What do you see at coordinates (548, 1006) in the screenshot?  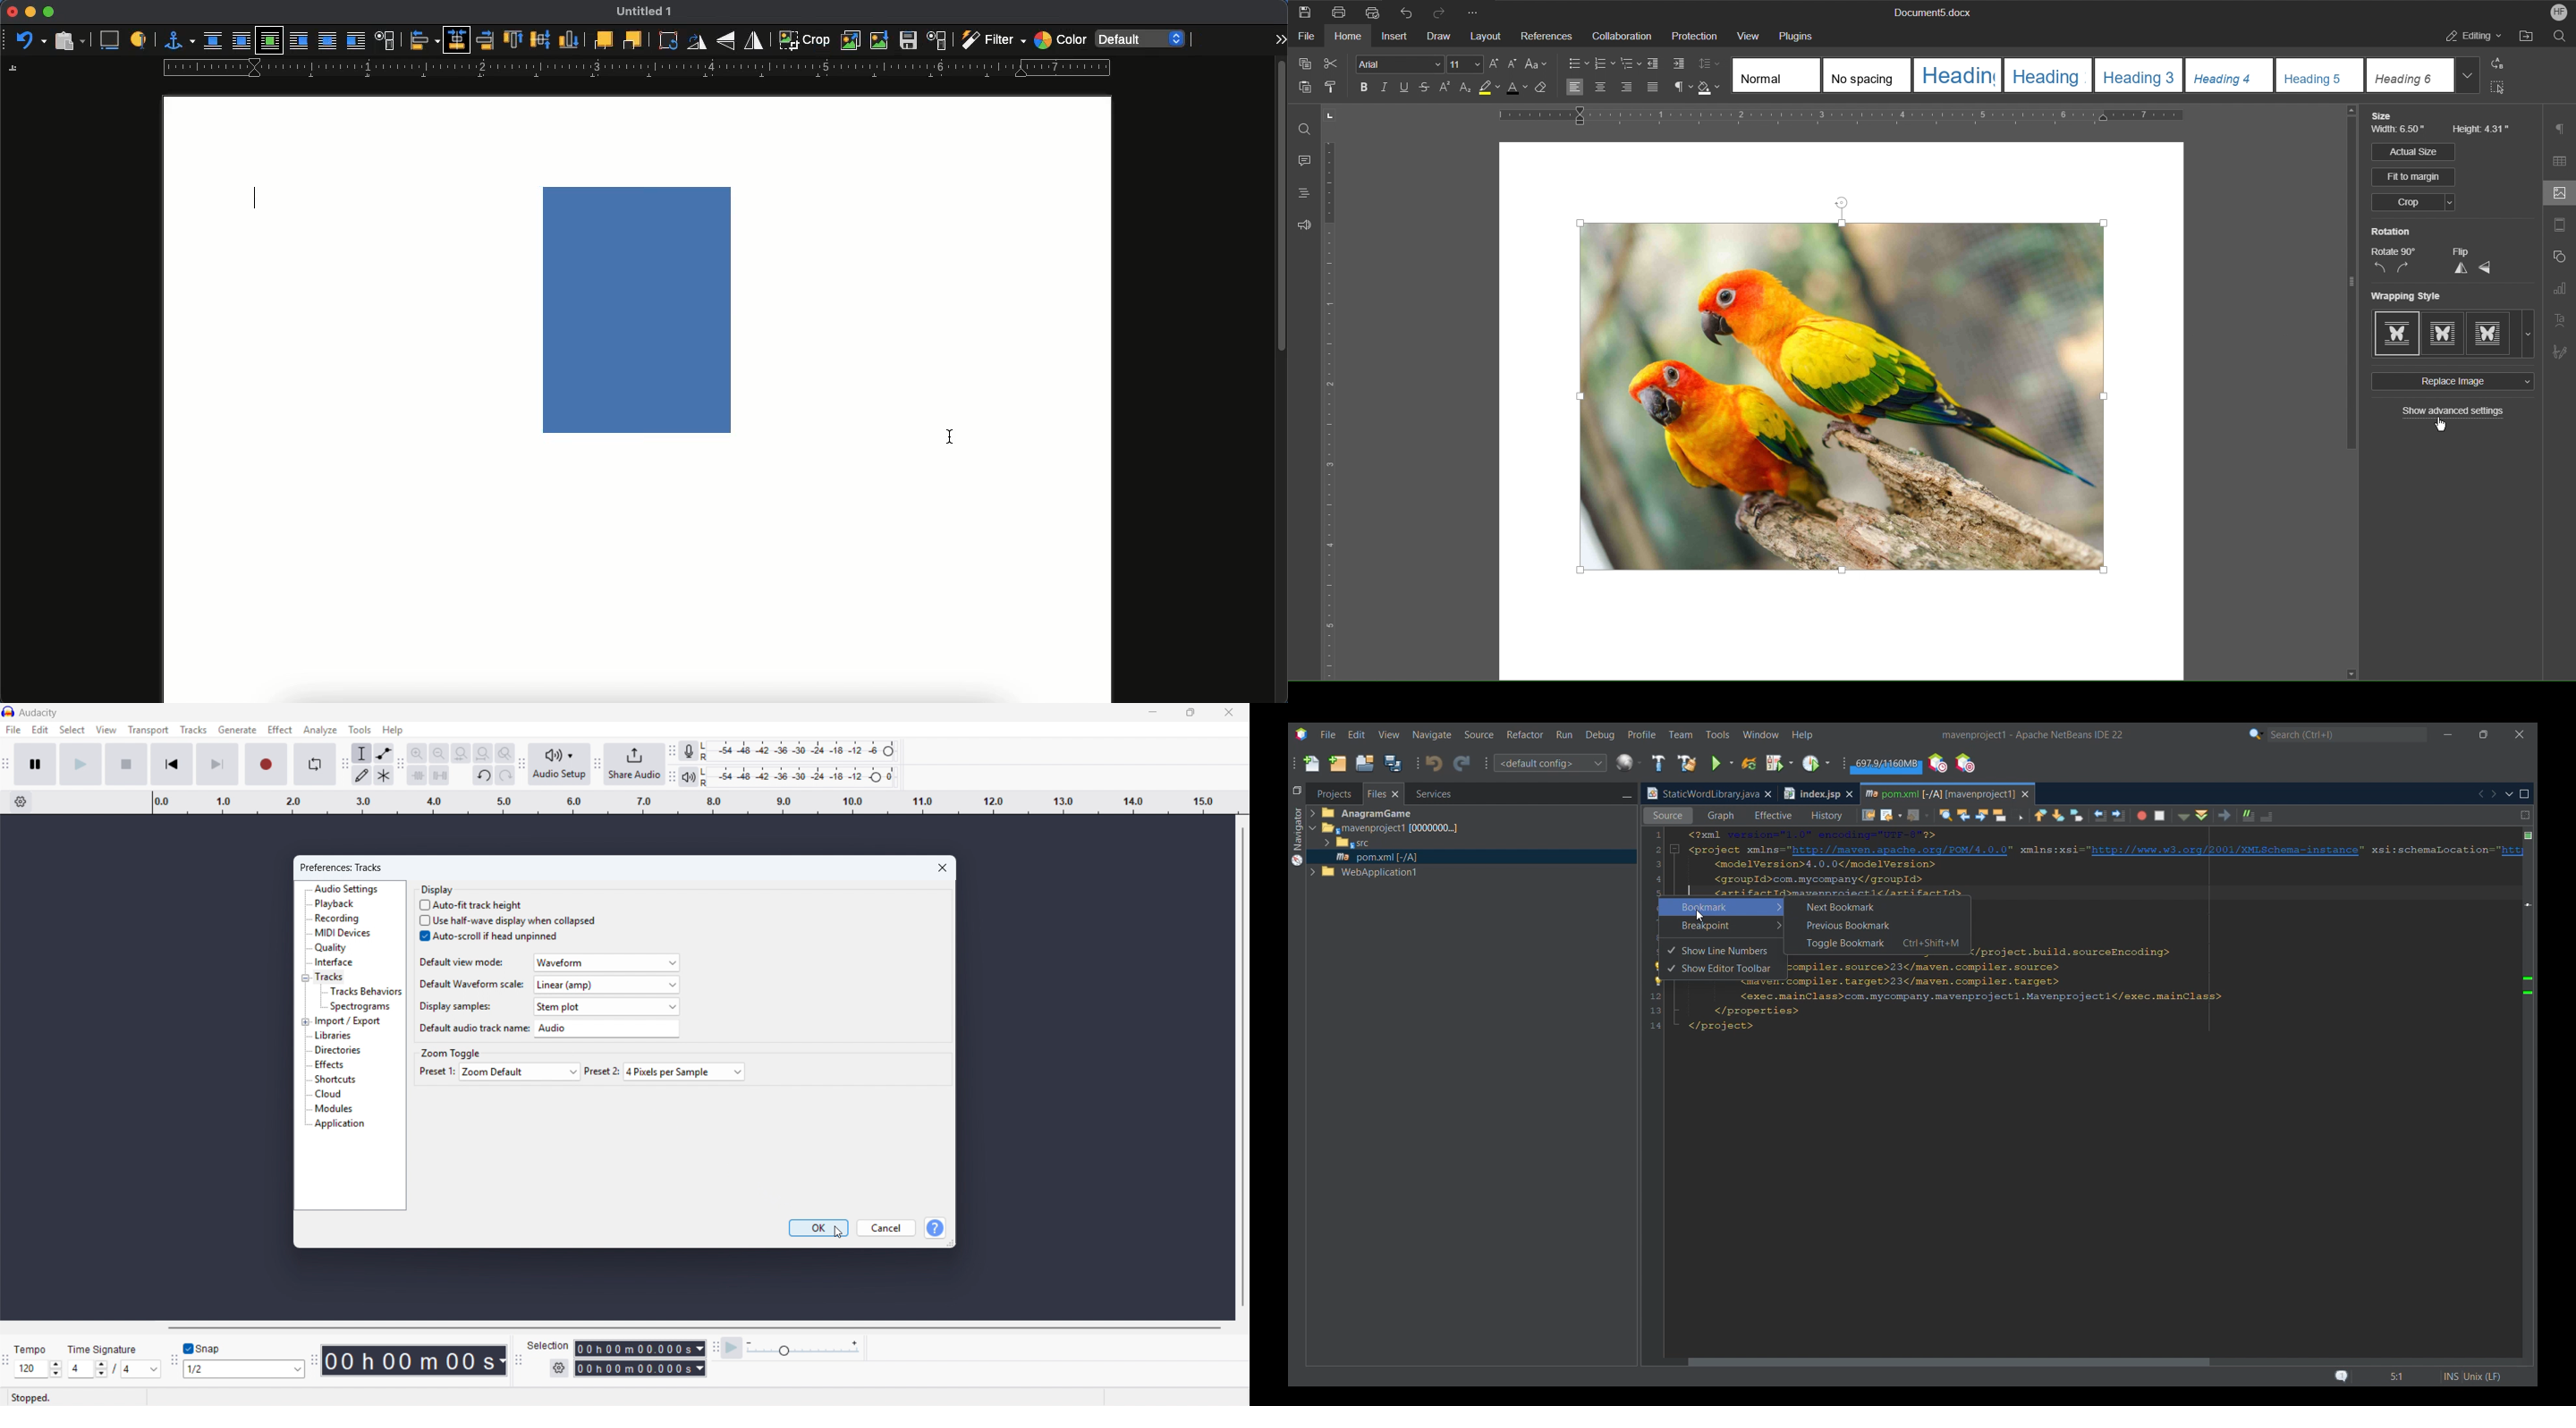 I see `diplay samples` at bounding box center [548, 1006].